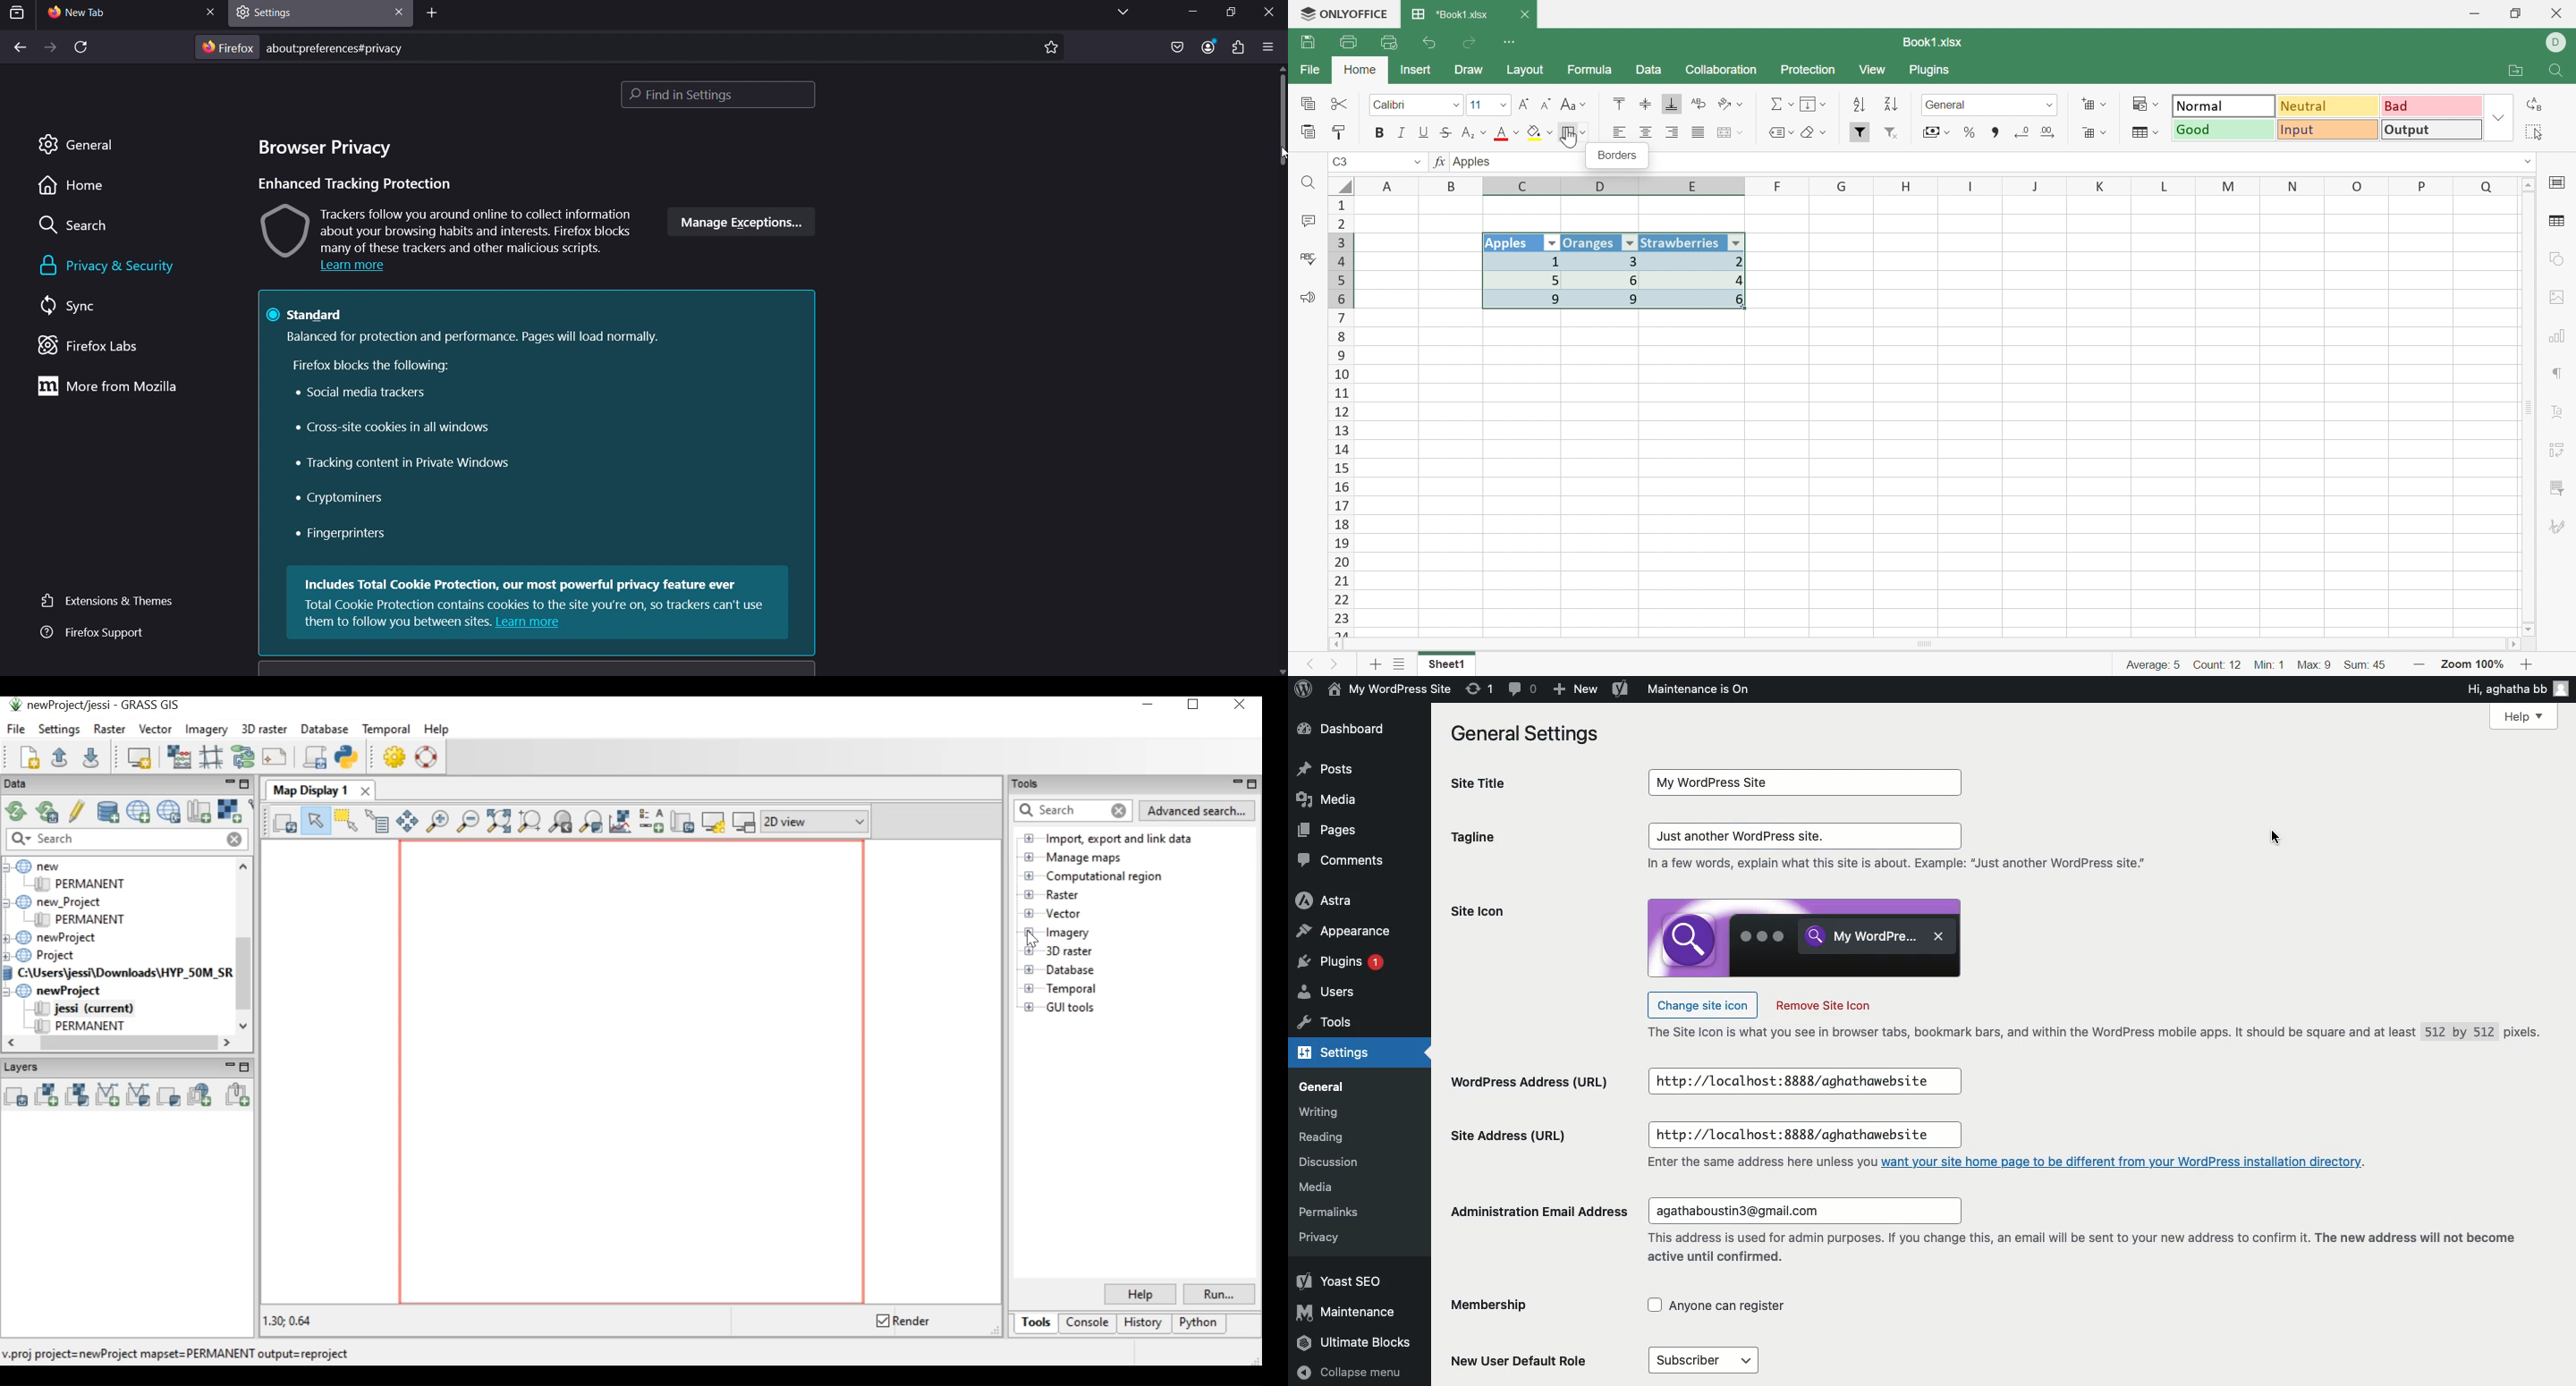  Describe the element at coordinates (1721, 68) in the screenshot. I see `Collaboration` at that location.